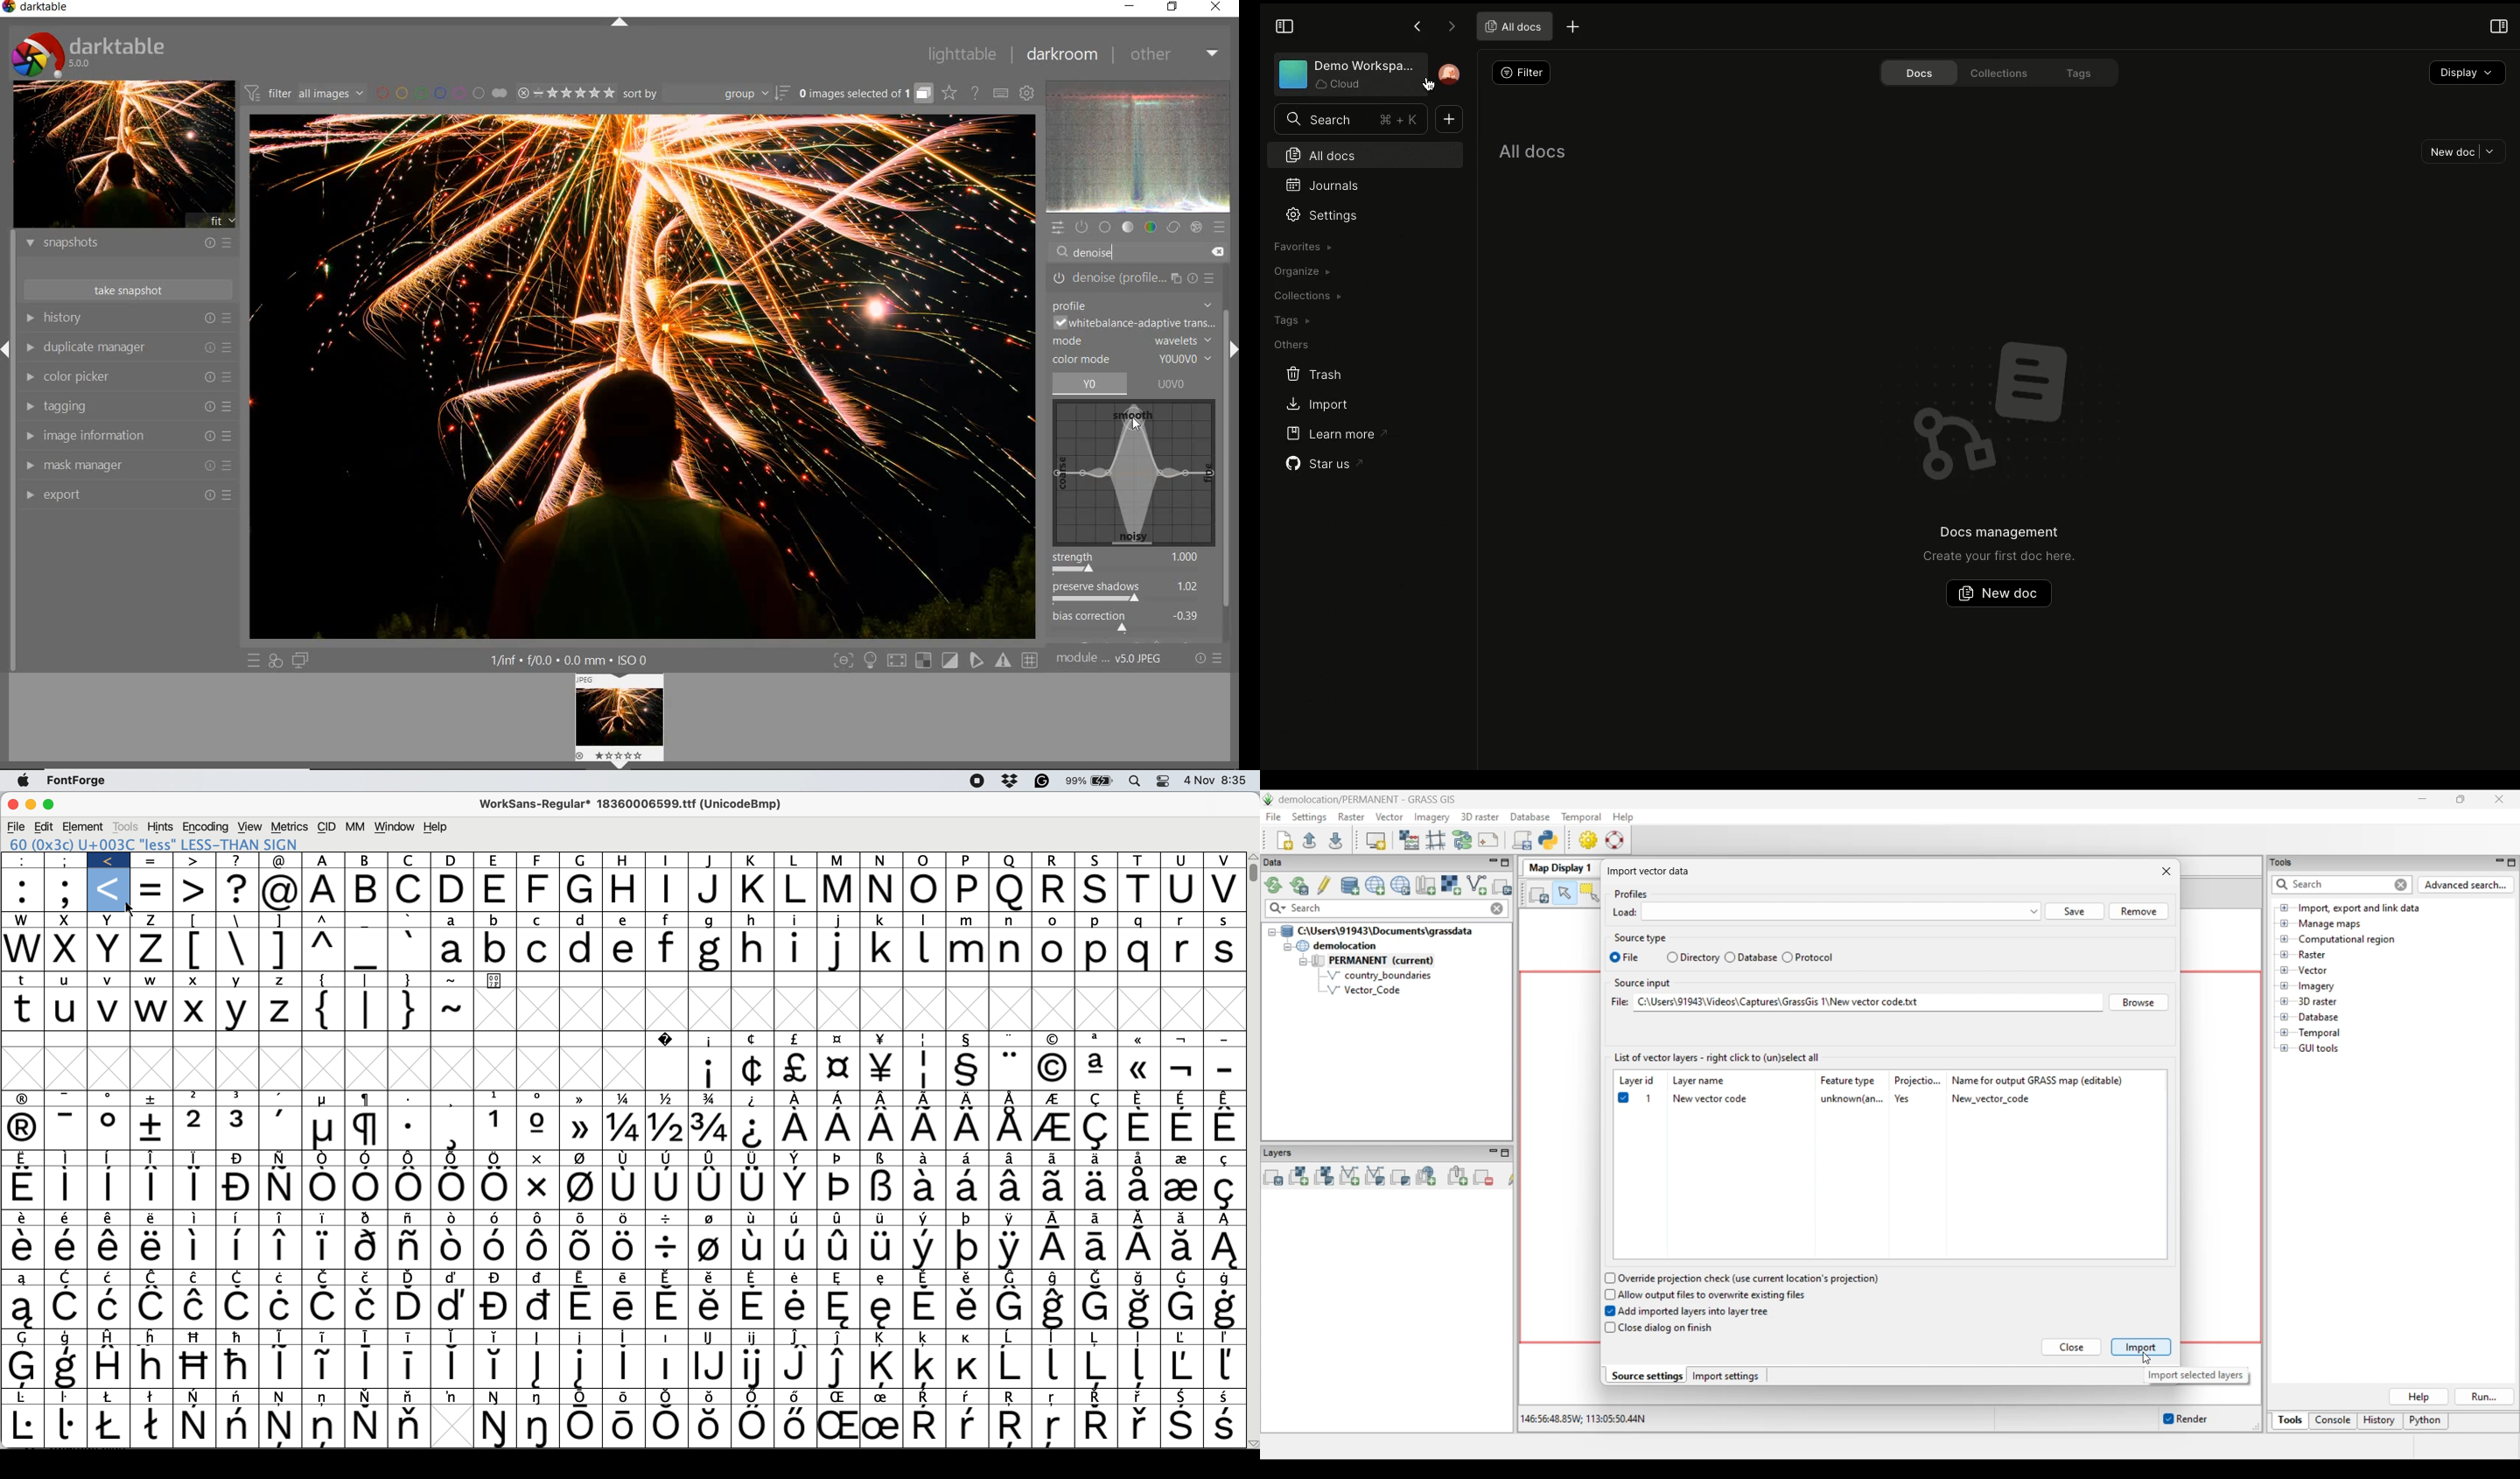  Describe the element at coordinates (127, 494) in the screenshot. I see `export` at that location.